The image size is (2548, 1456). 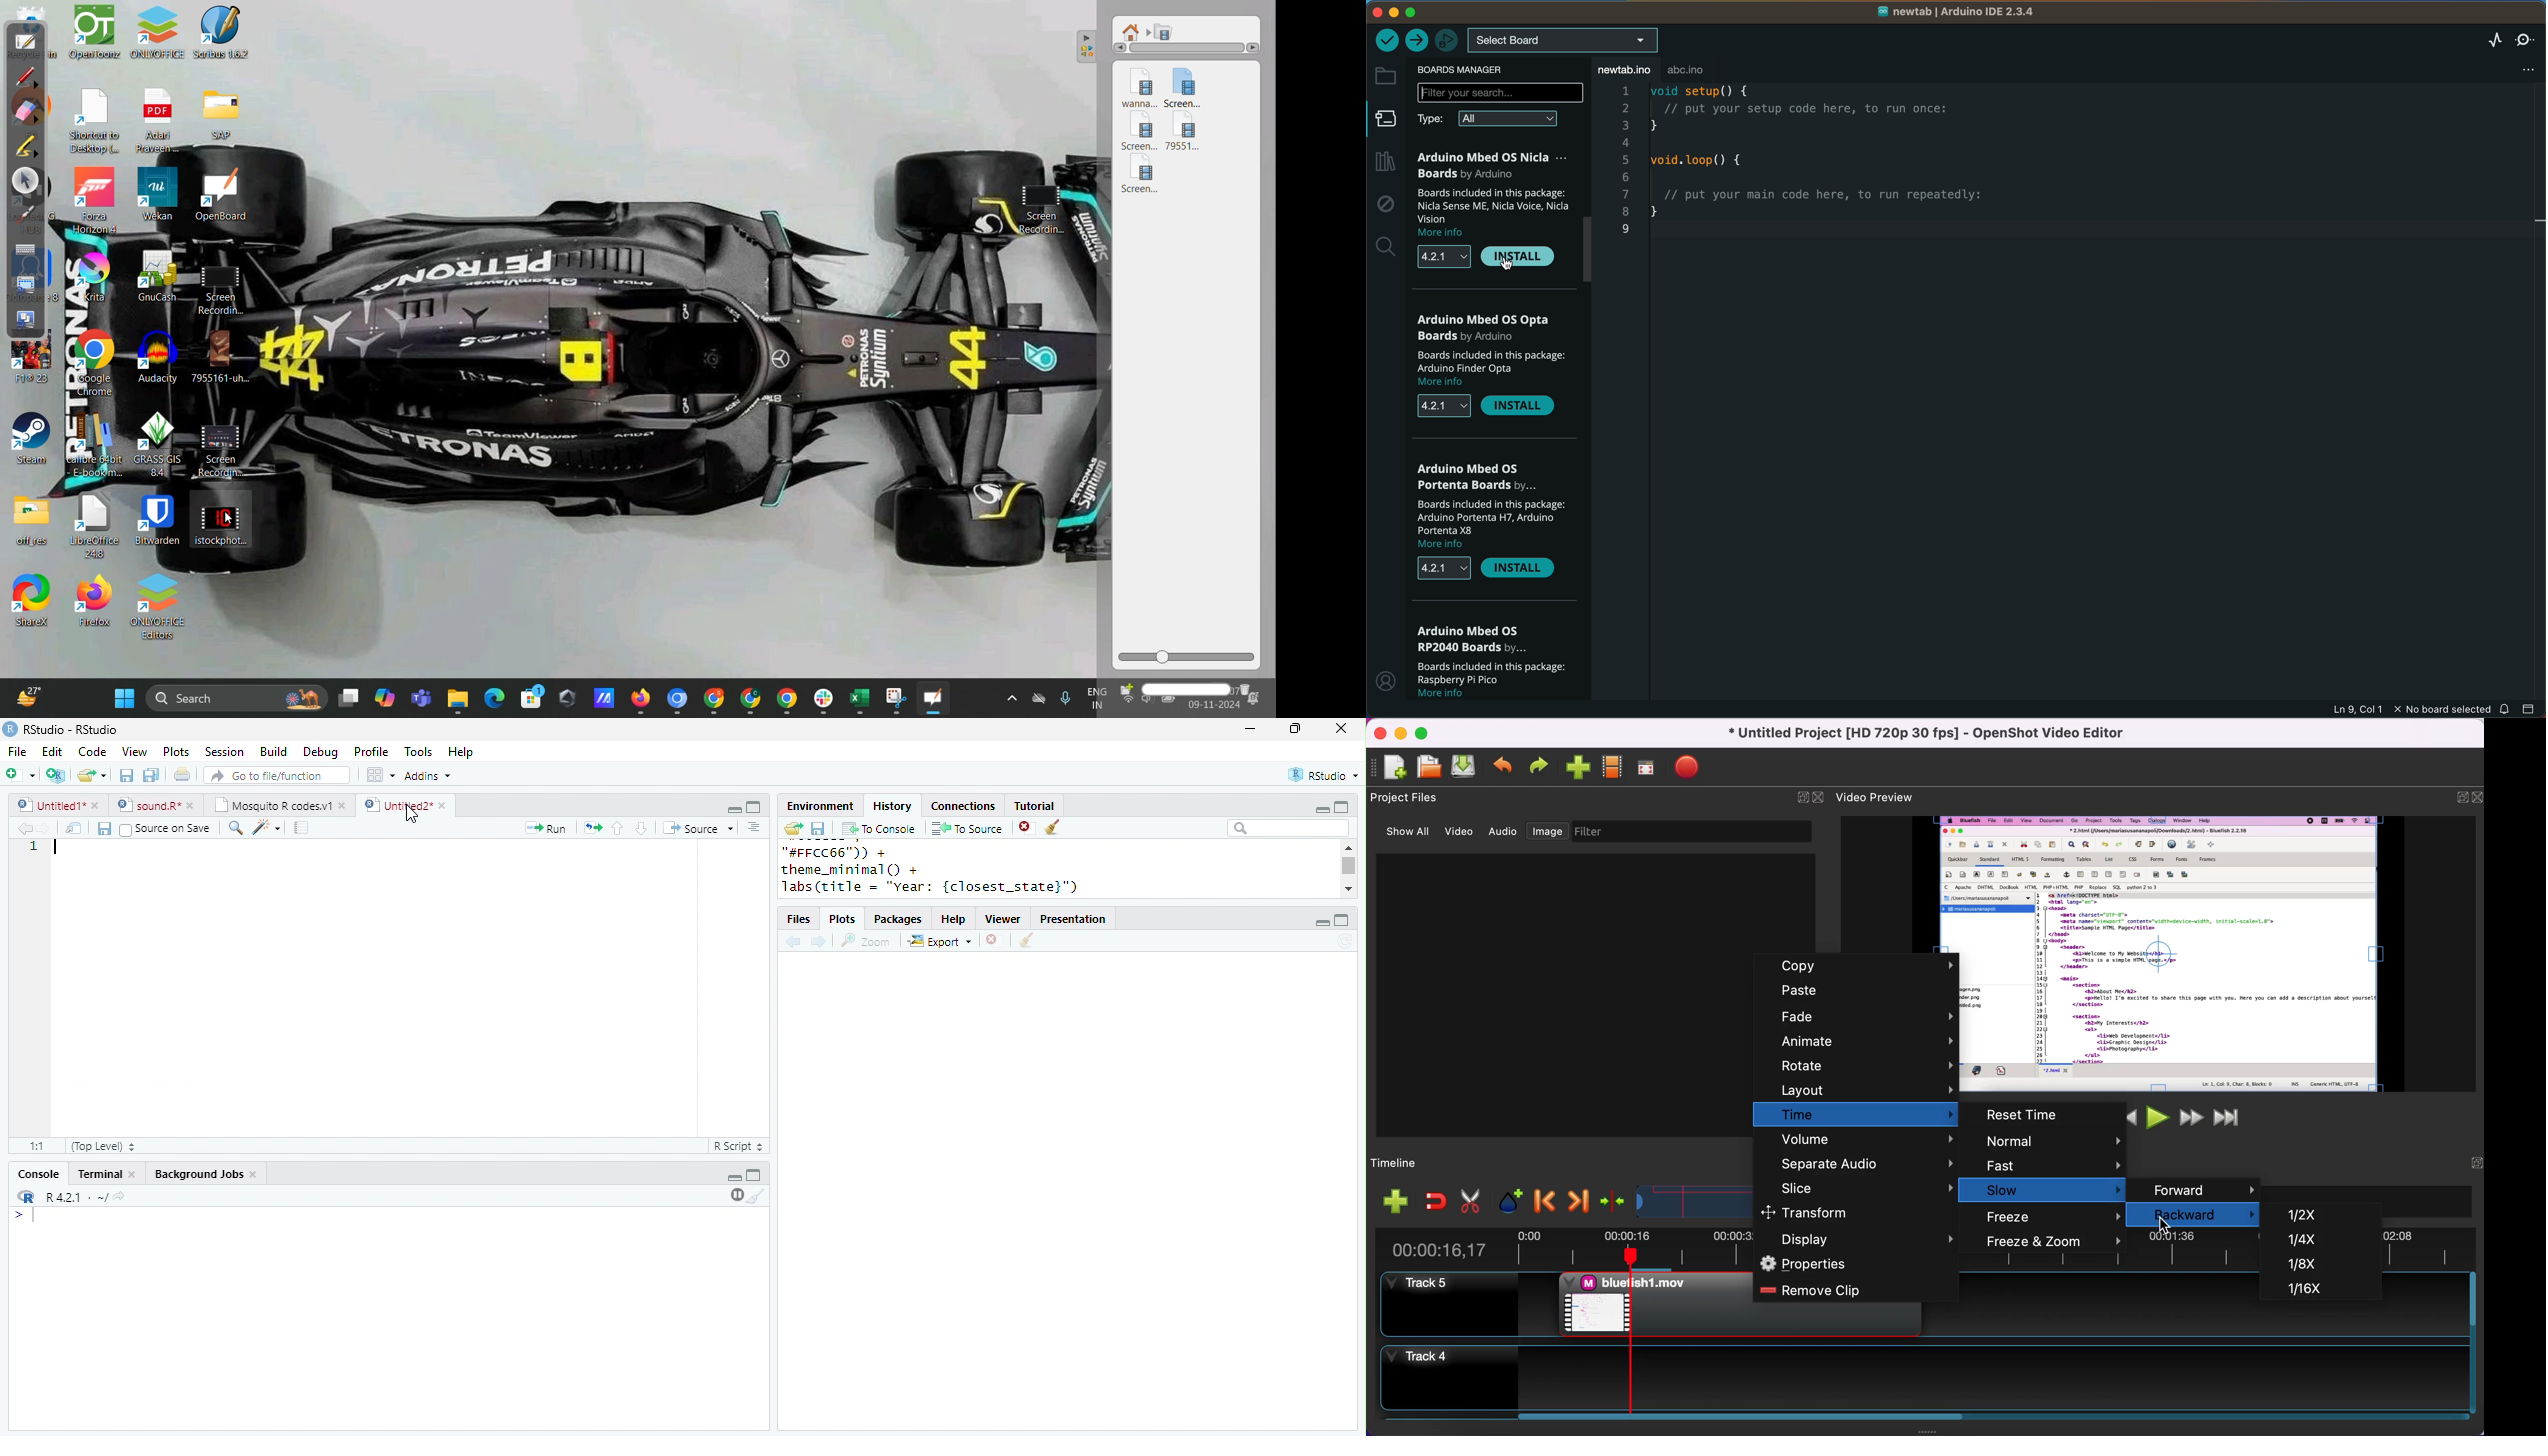 I want to click on >, so click(x=27, y=1215).